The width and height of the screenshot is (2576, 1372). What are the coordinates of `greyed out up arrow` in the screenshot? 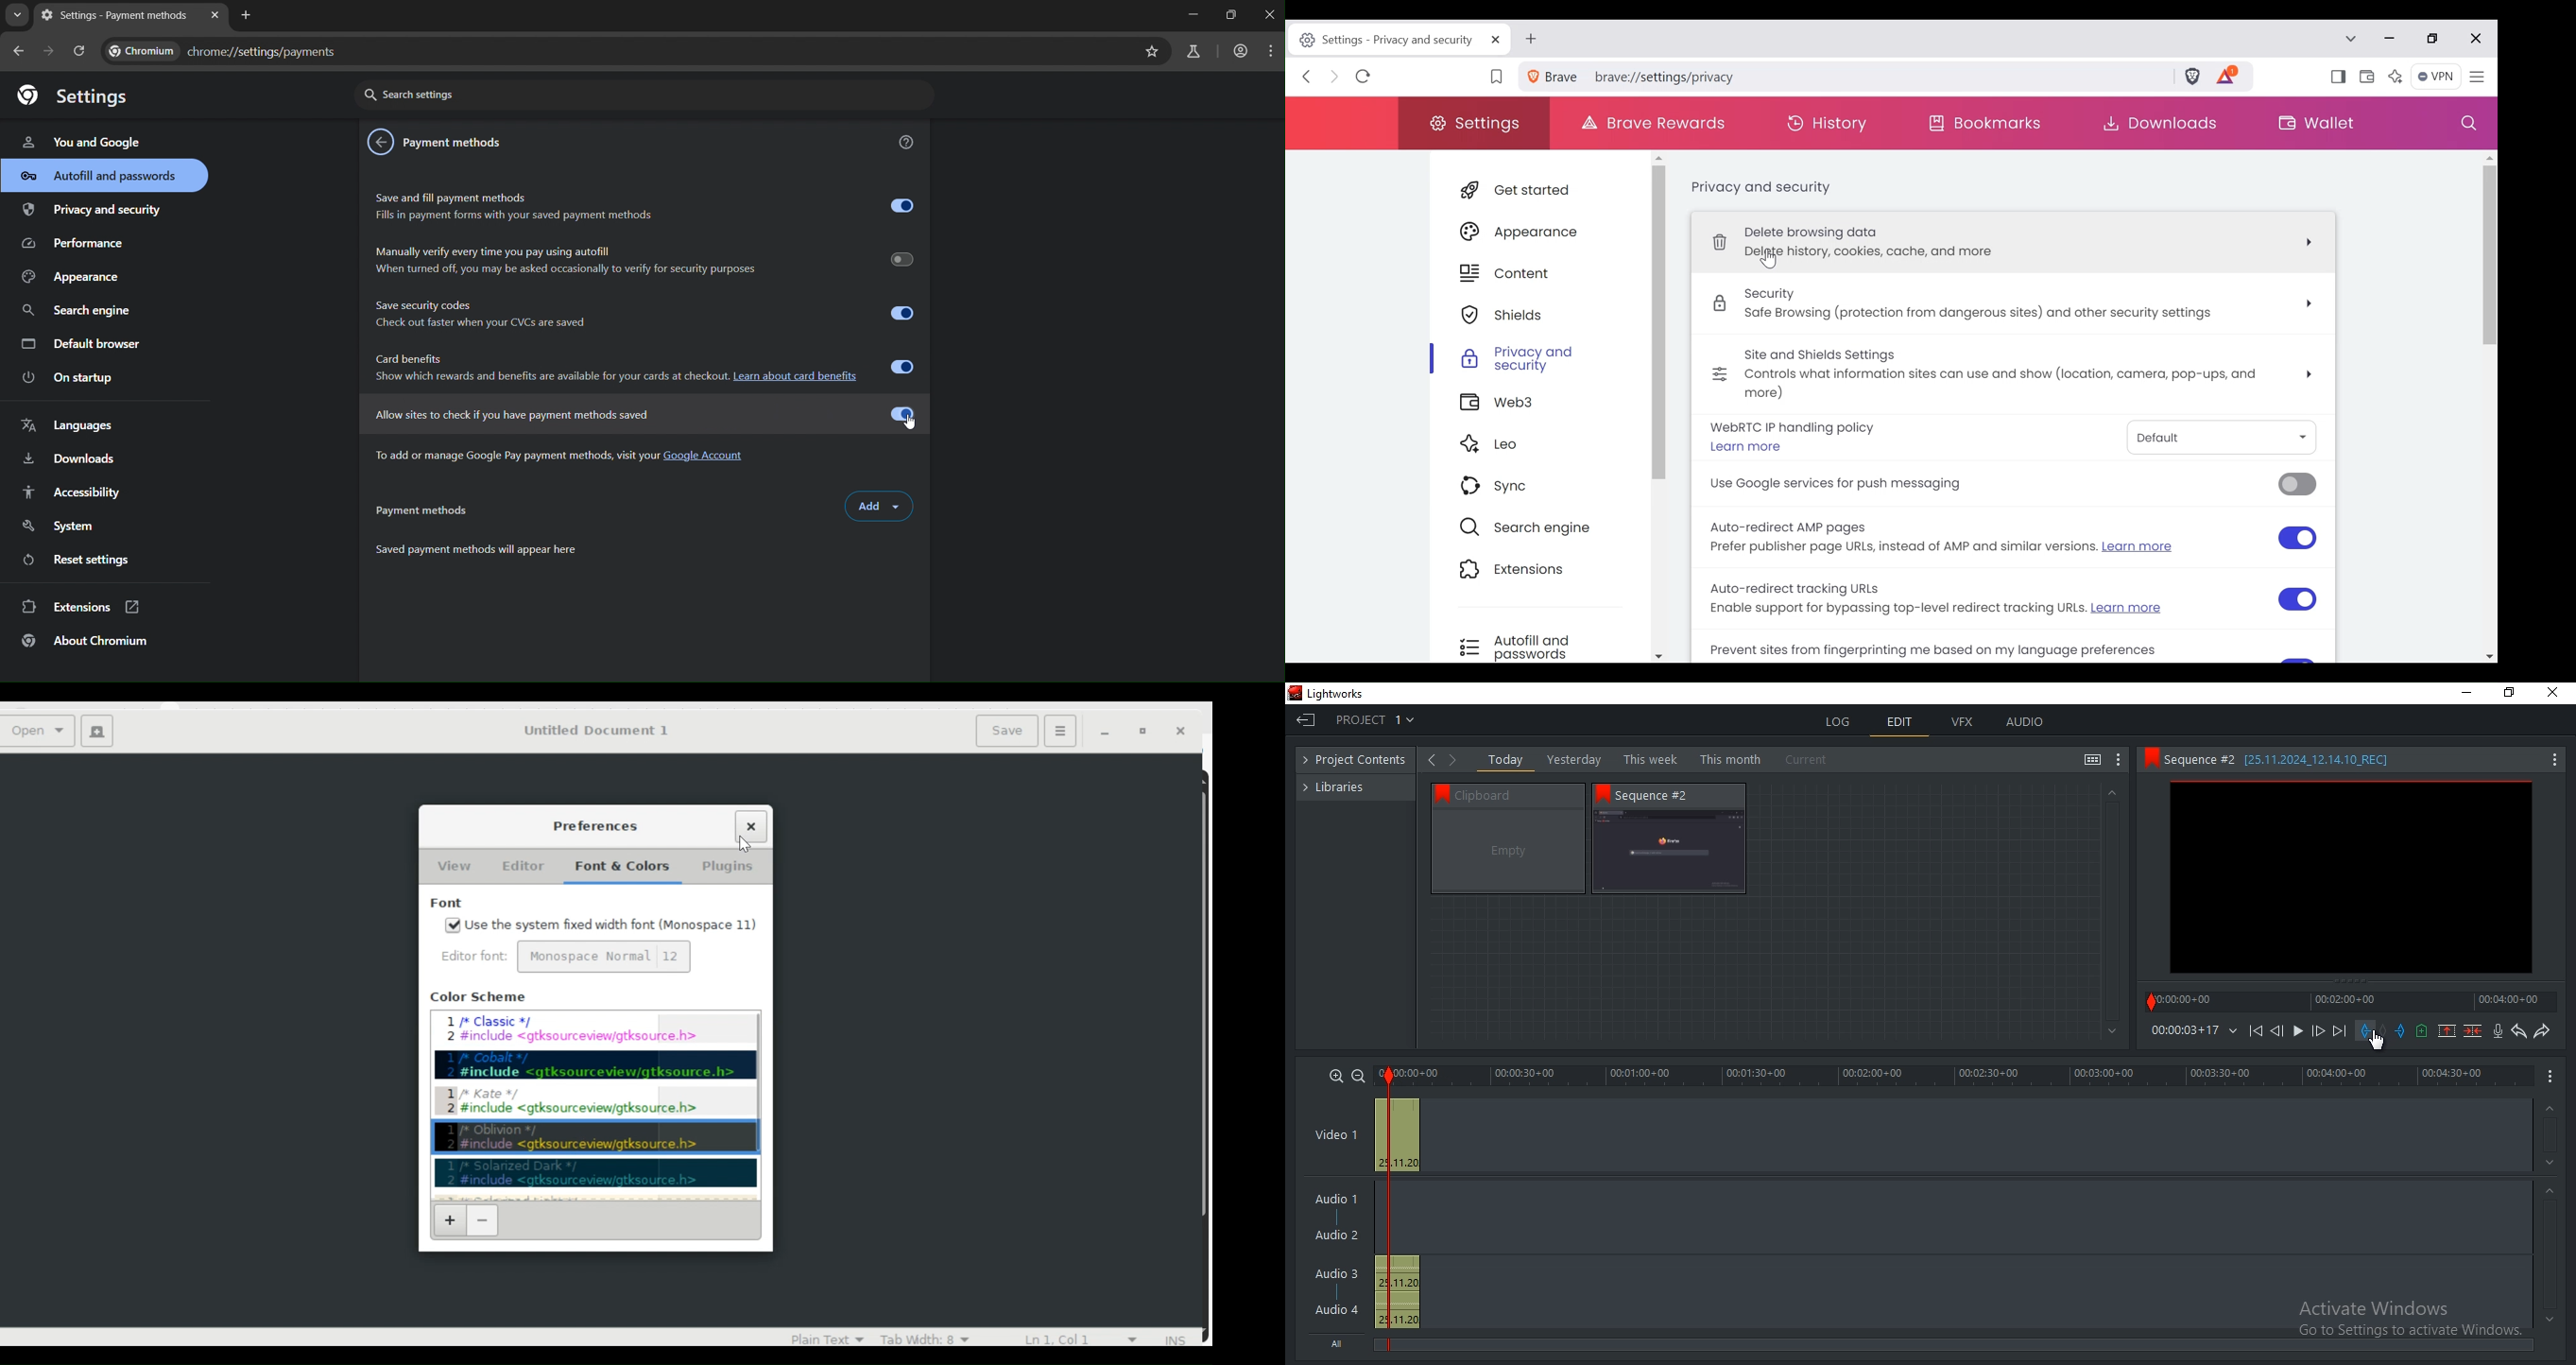 It's located at (2110, 791).